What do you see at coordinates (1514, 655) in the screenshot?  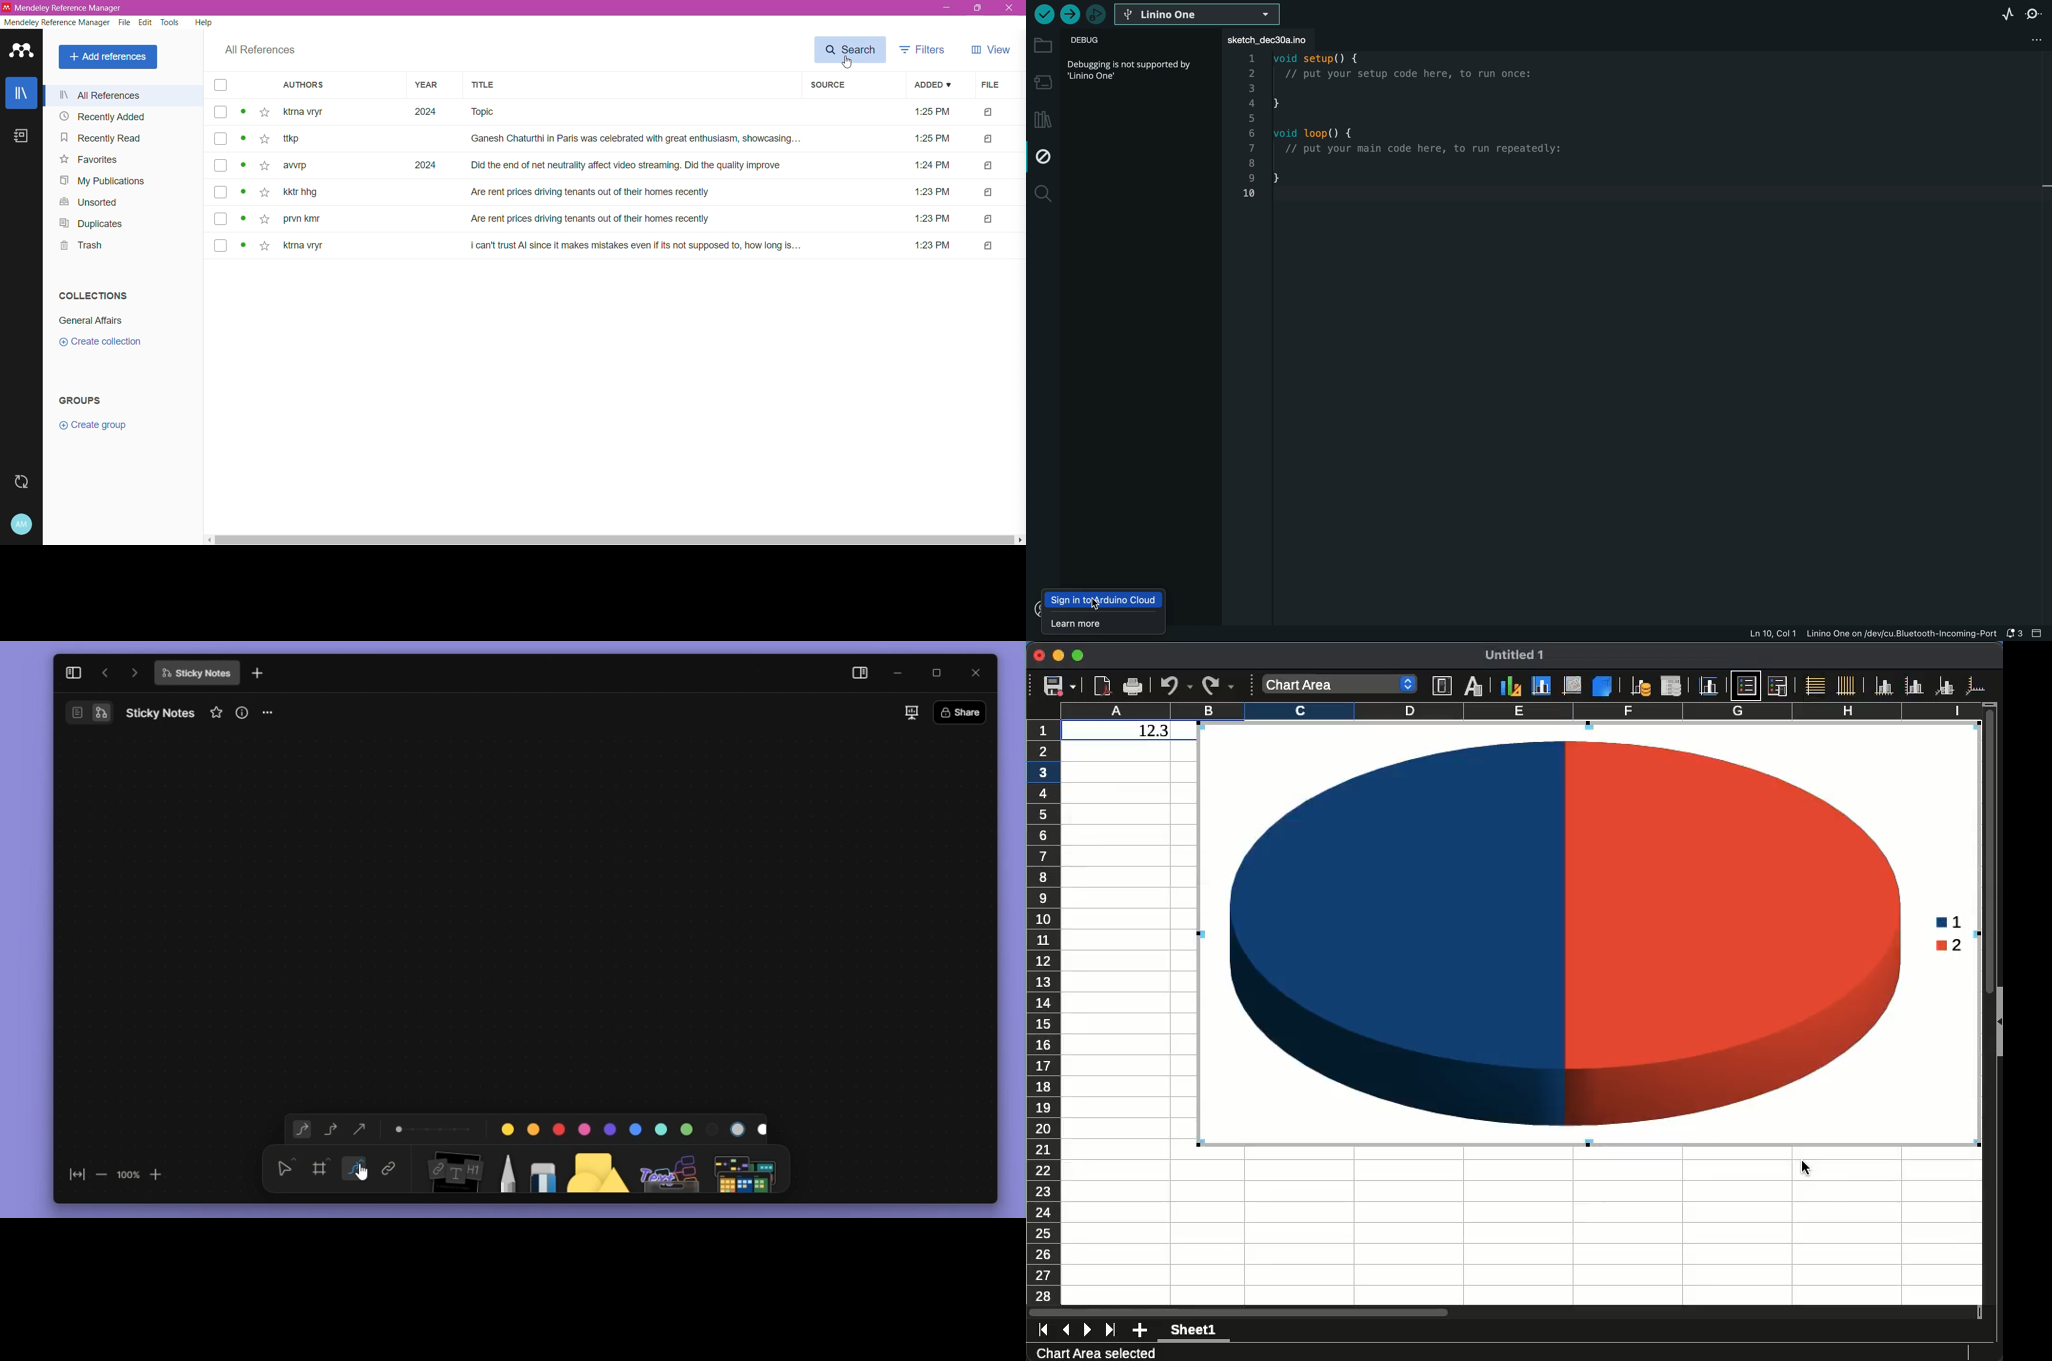 I see `untitled 1` at bounding box center [1514, 655].